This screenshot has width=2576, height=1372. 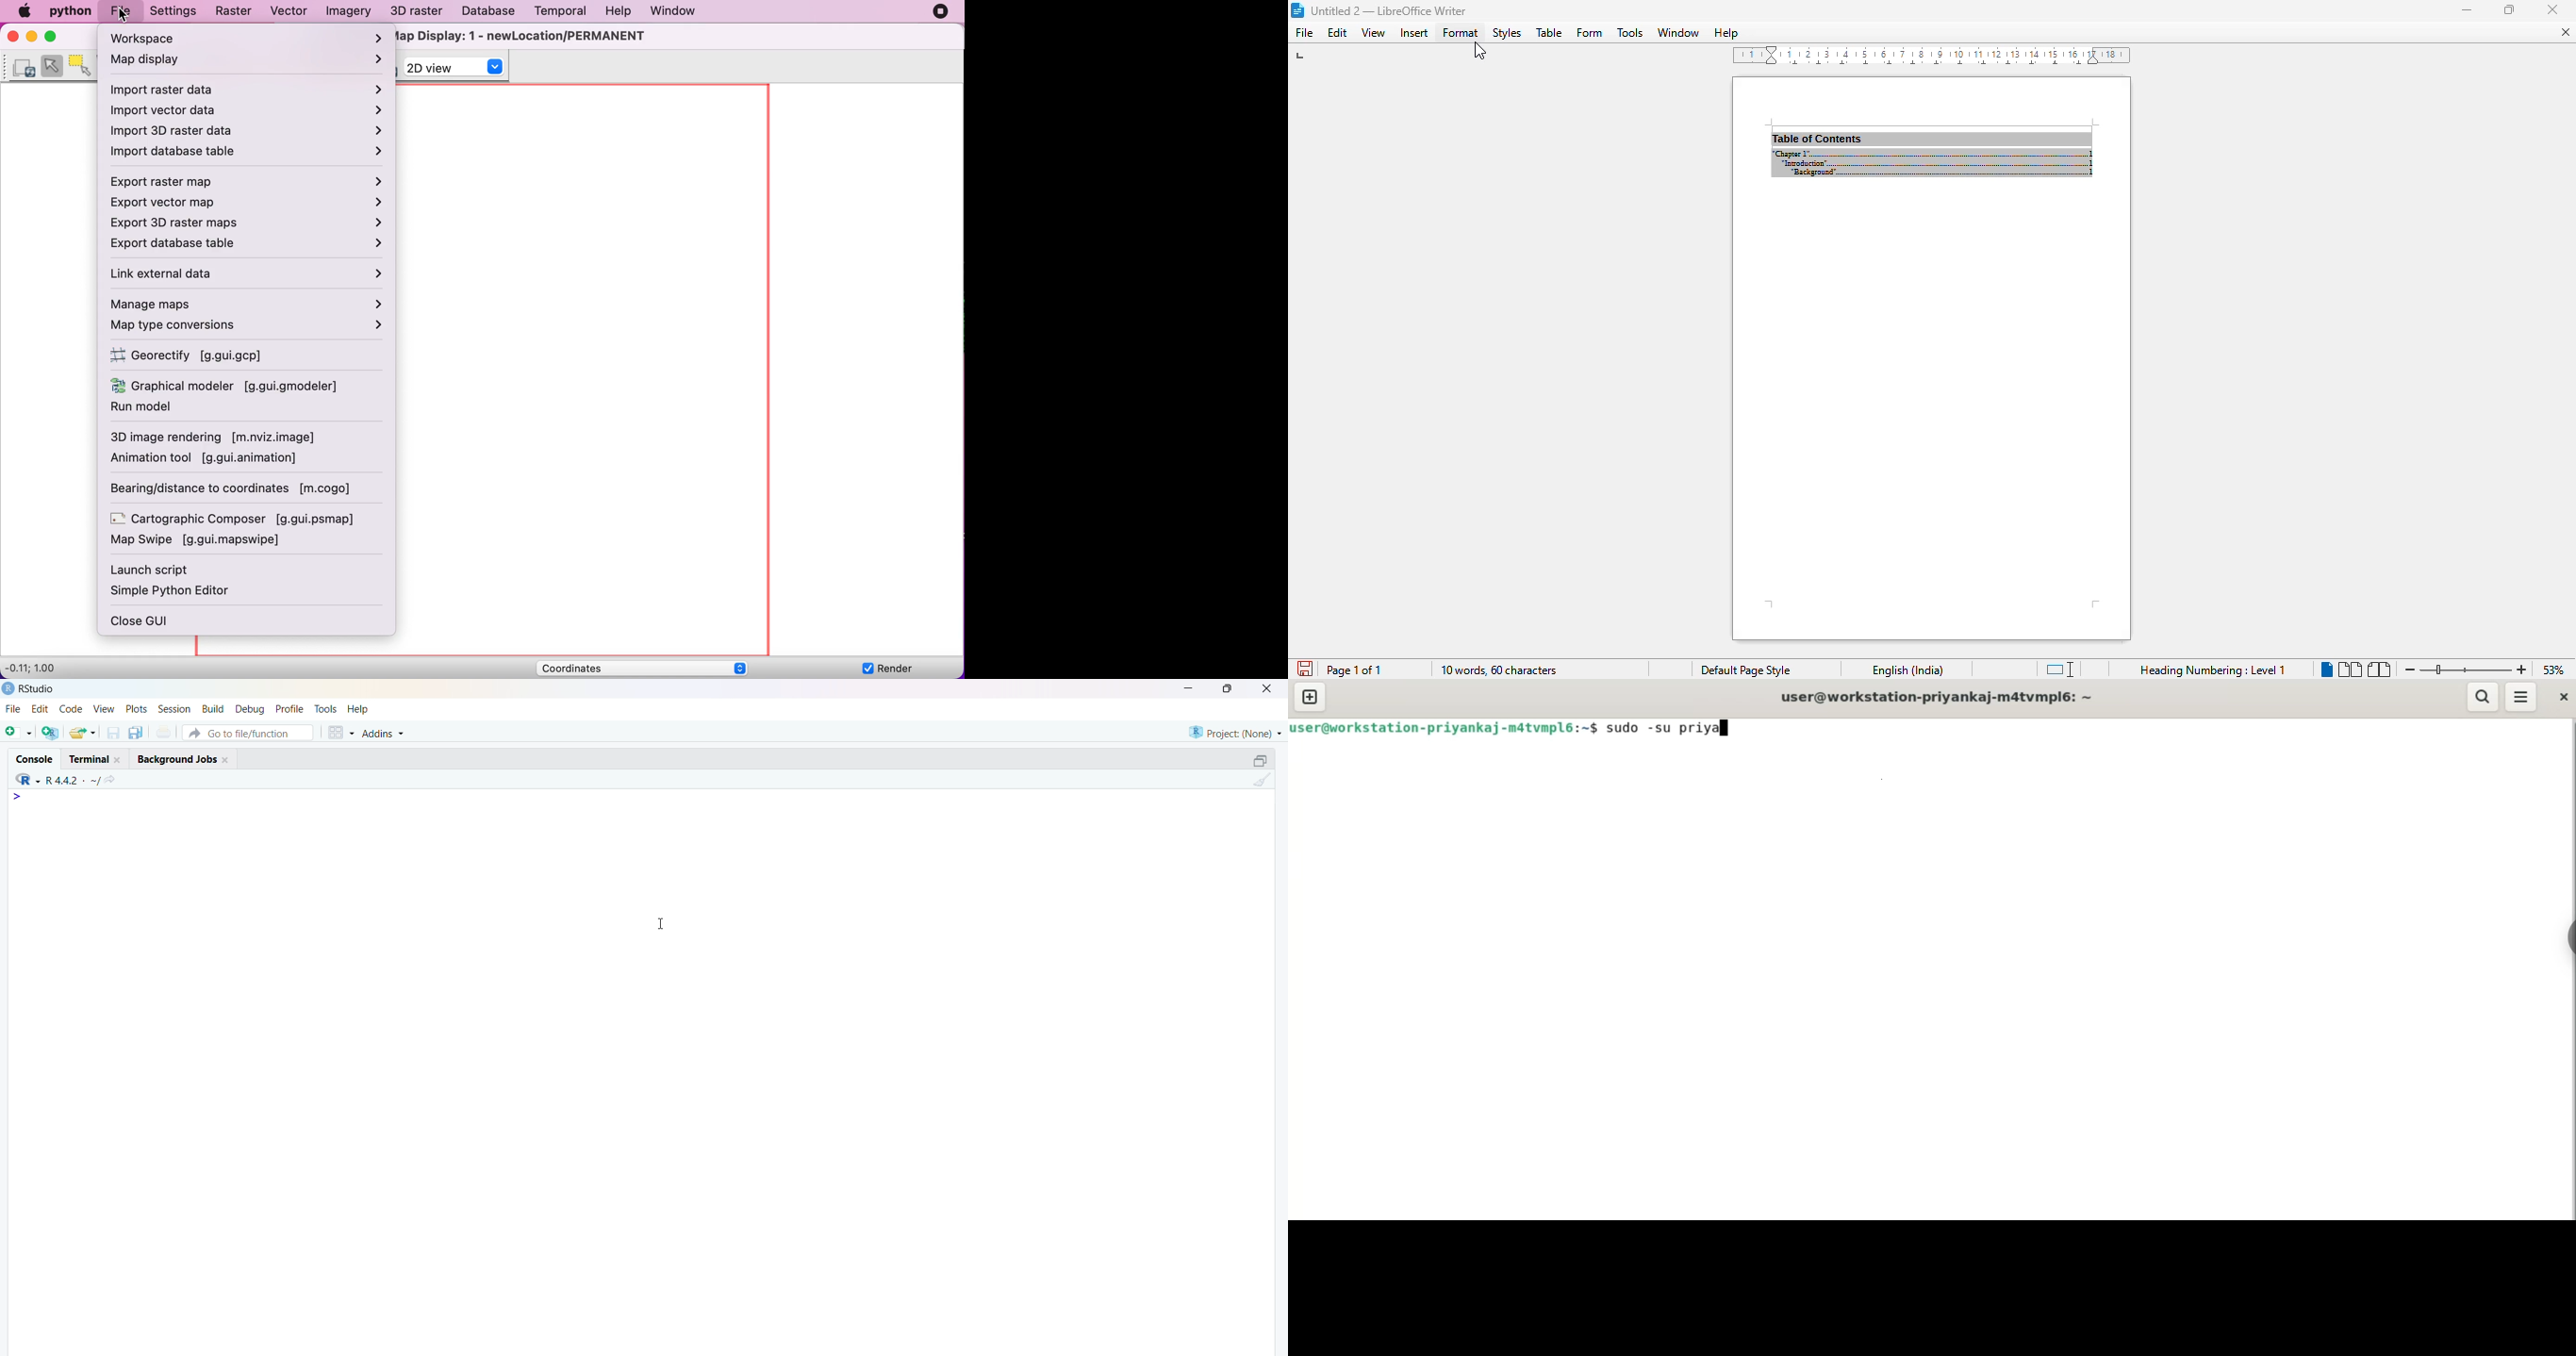 I want to click on share, so click(x=83, y=733).